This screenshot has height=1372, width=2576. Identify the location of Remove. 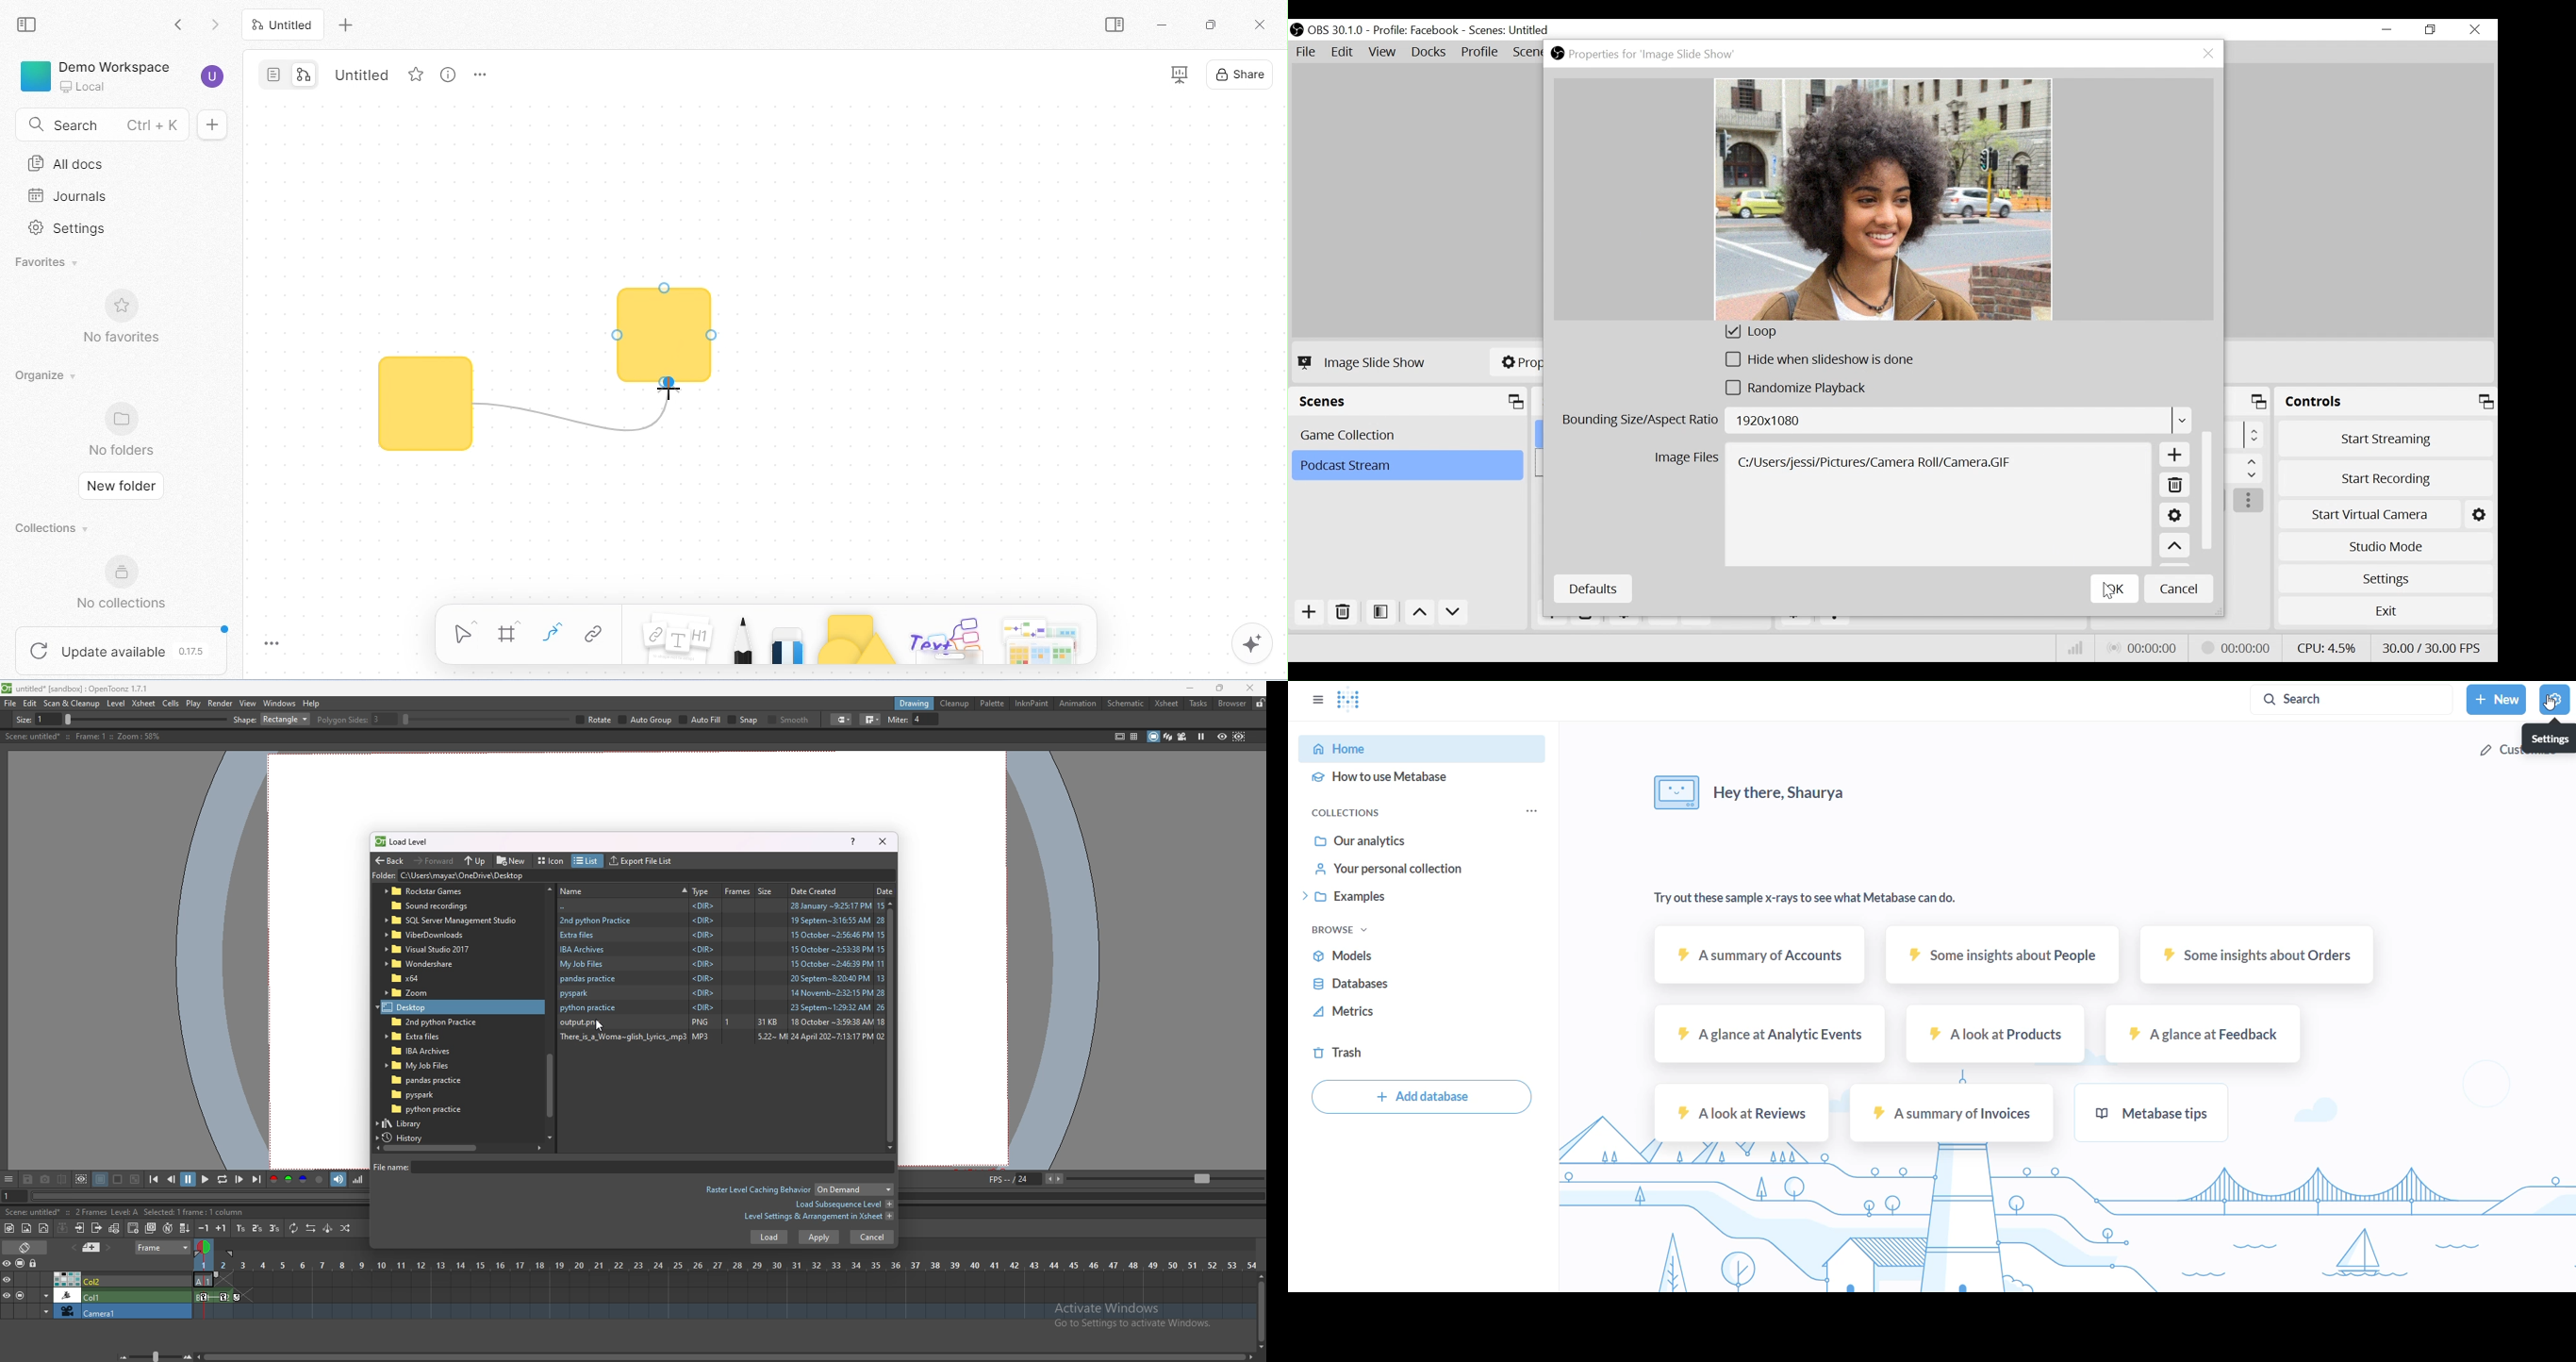
(2174, 487).